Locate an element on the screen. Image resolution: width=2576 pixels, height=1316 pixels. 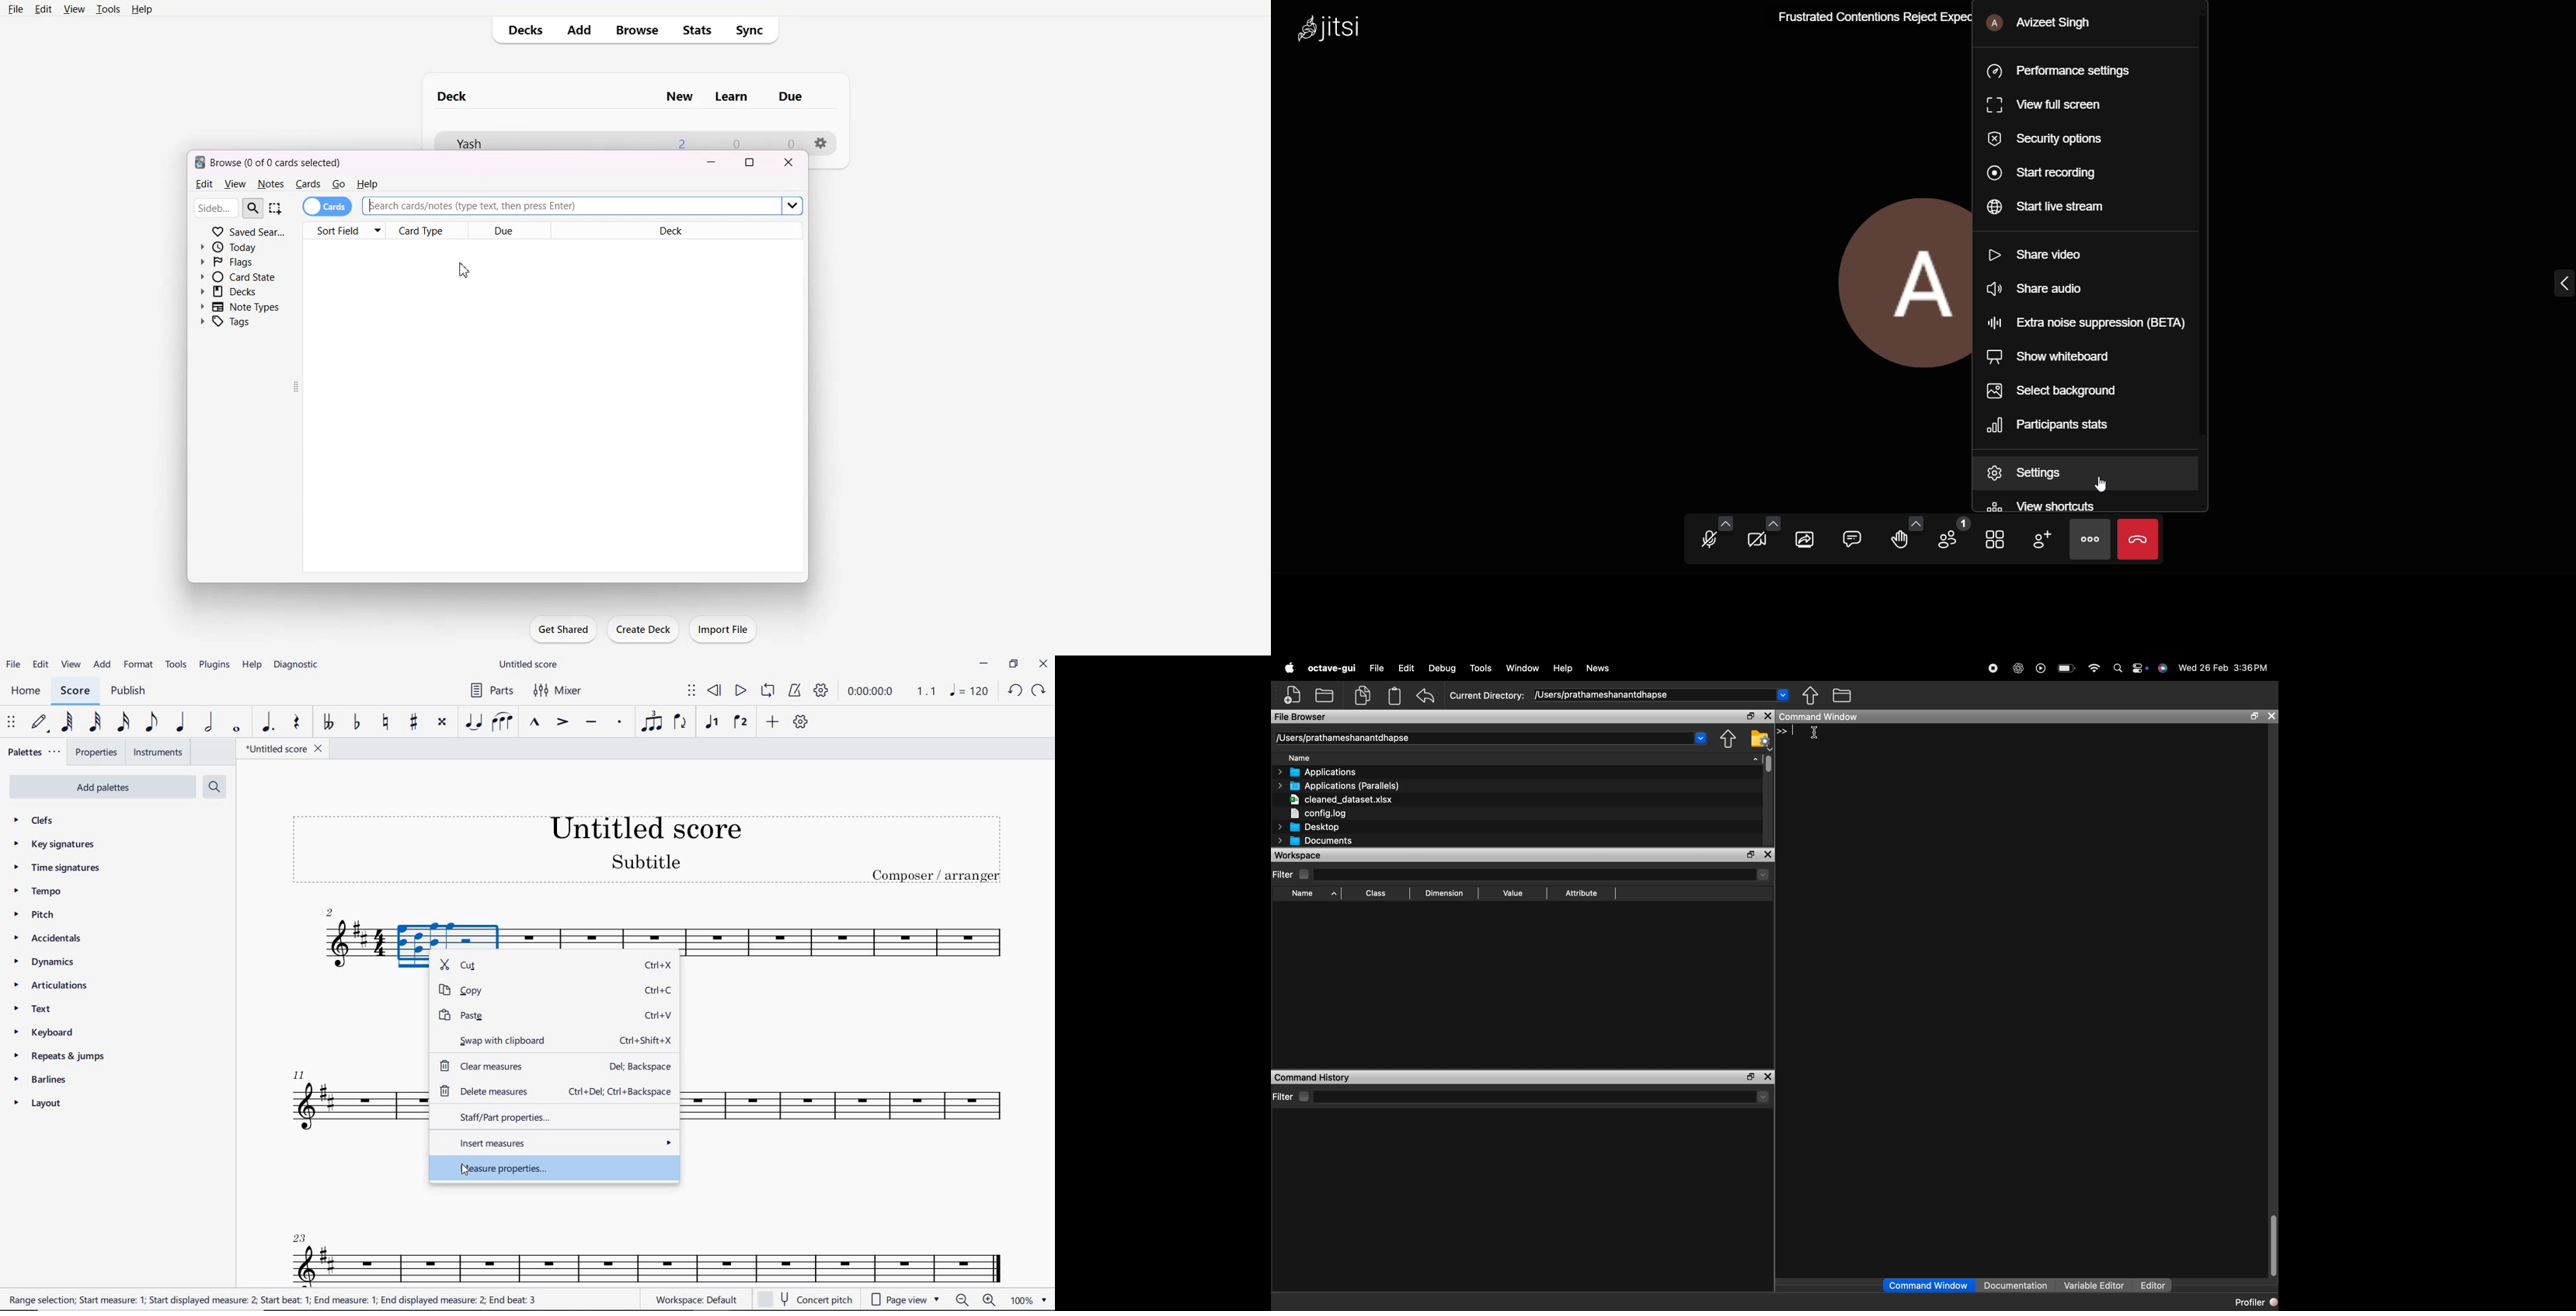
Deck is located at coordinates (677, 231).